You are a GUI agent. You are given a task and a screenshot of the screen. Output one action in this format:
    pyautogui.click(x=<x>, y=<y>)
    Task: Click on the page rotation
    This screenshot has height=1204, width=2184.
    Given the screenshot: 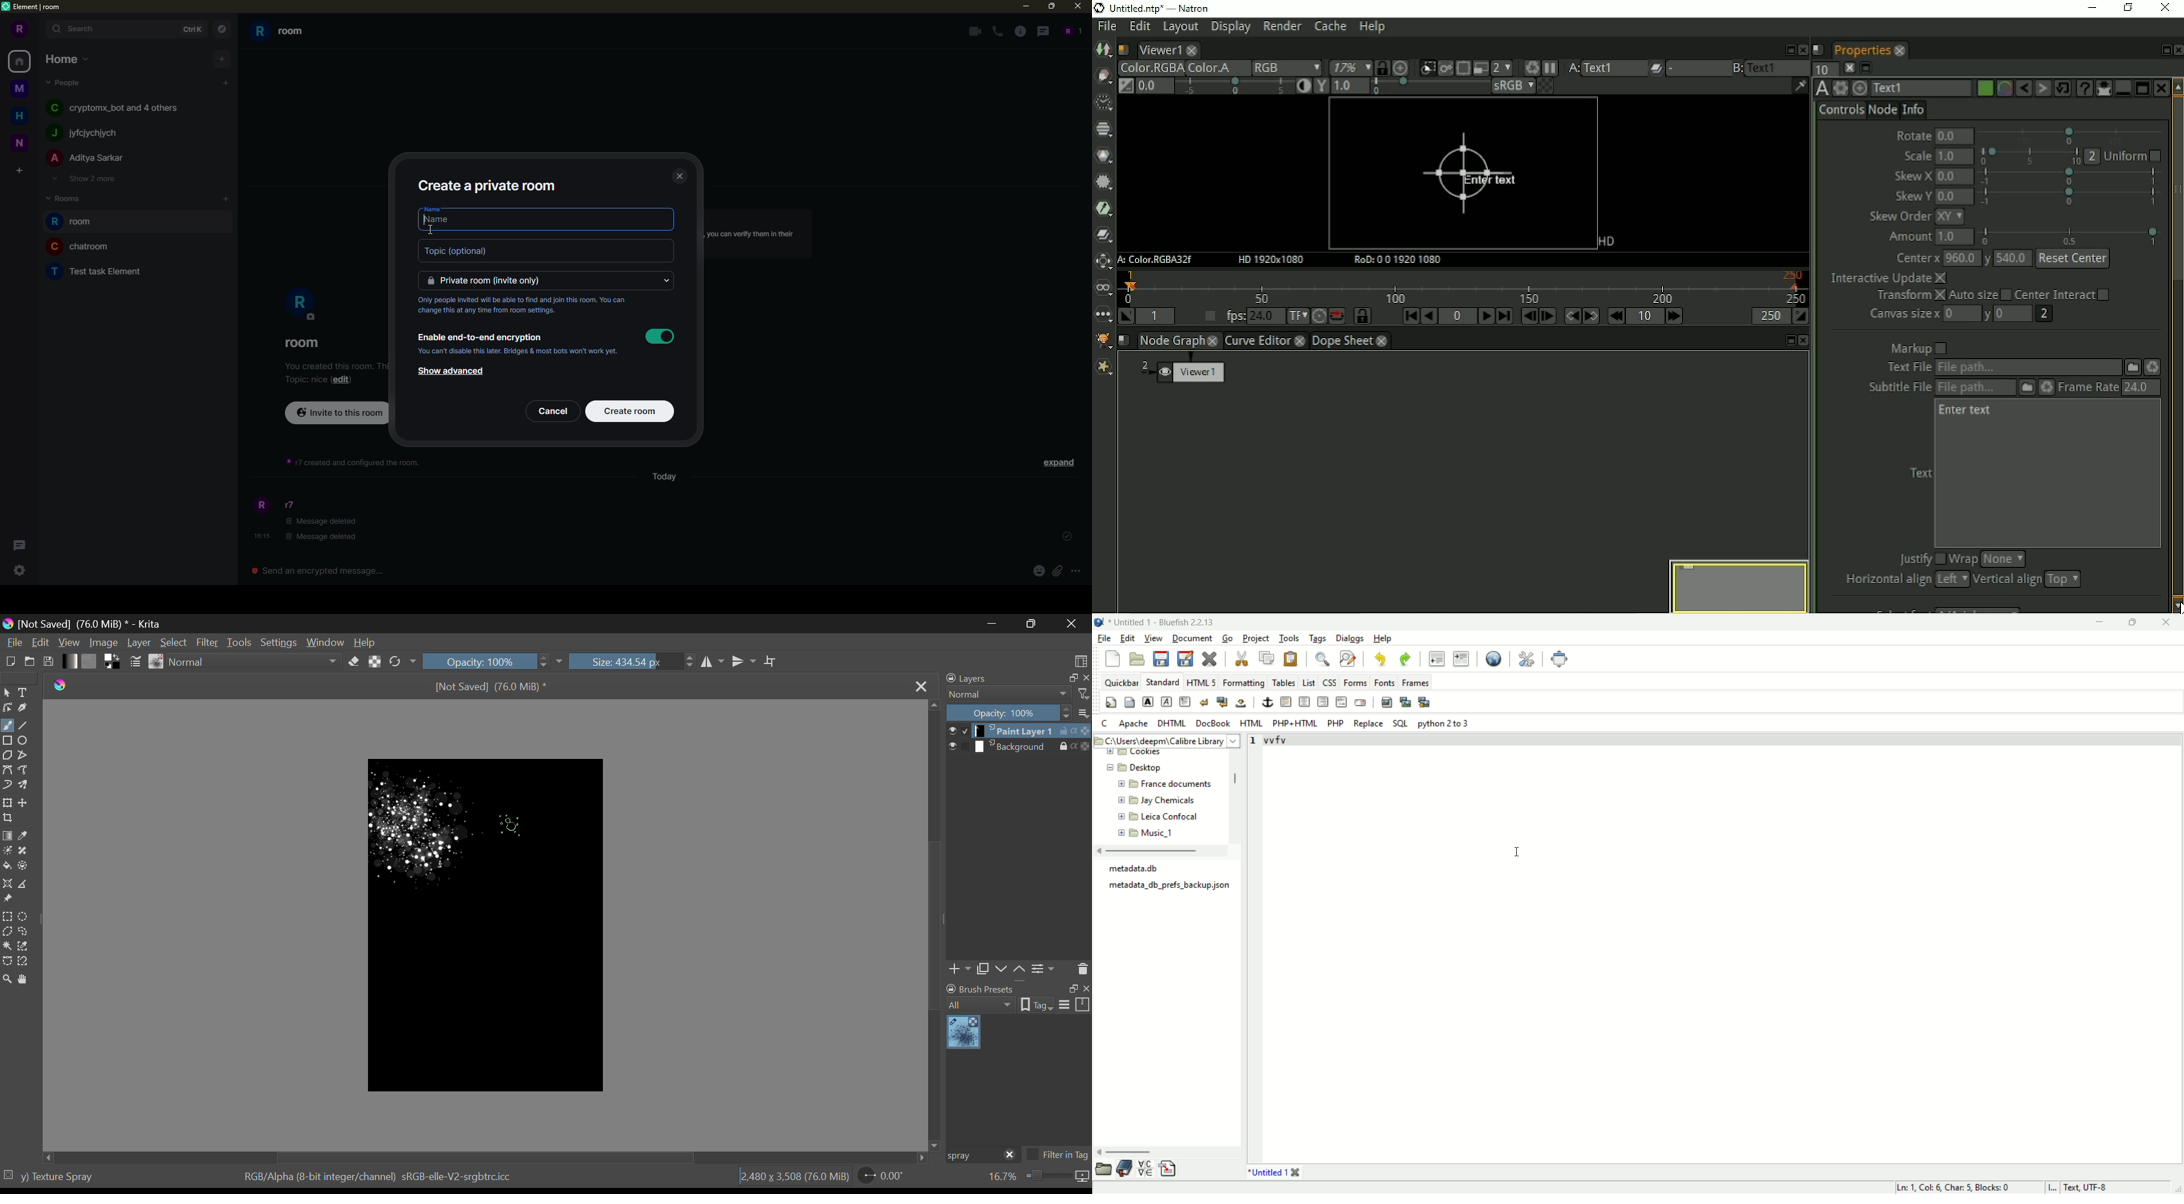 What is the action you would take?
    pyautogui.click(x=882, y=1175)
    